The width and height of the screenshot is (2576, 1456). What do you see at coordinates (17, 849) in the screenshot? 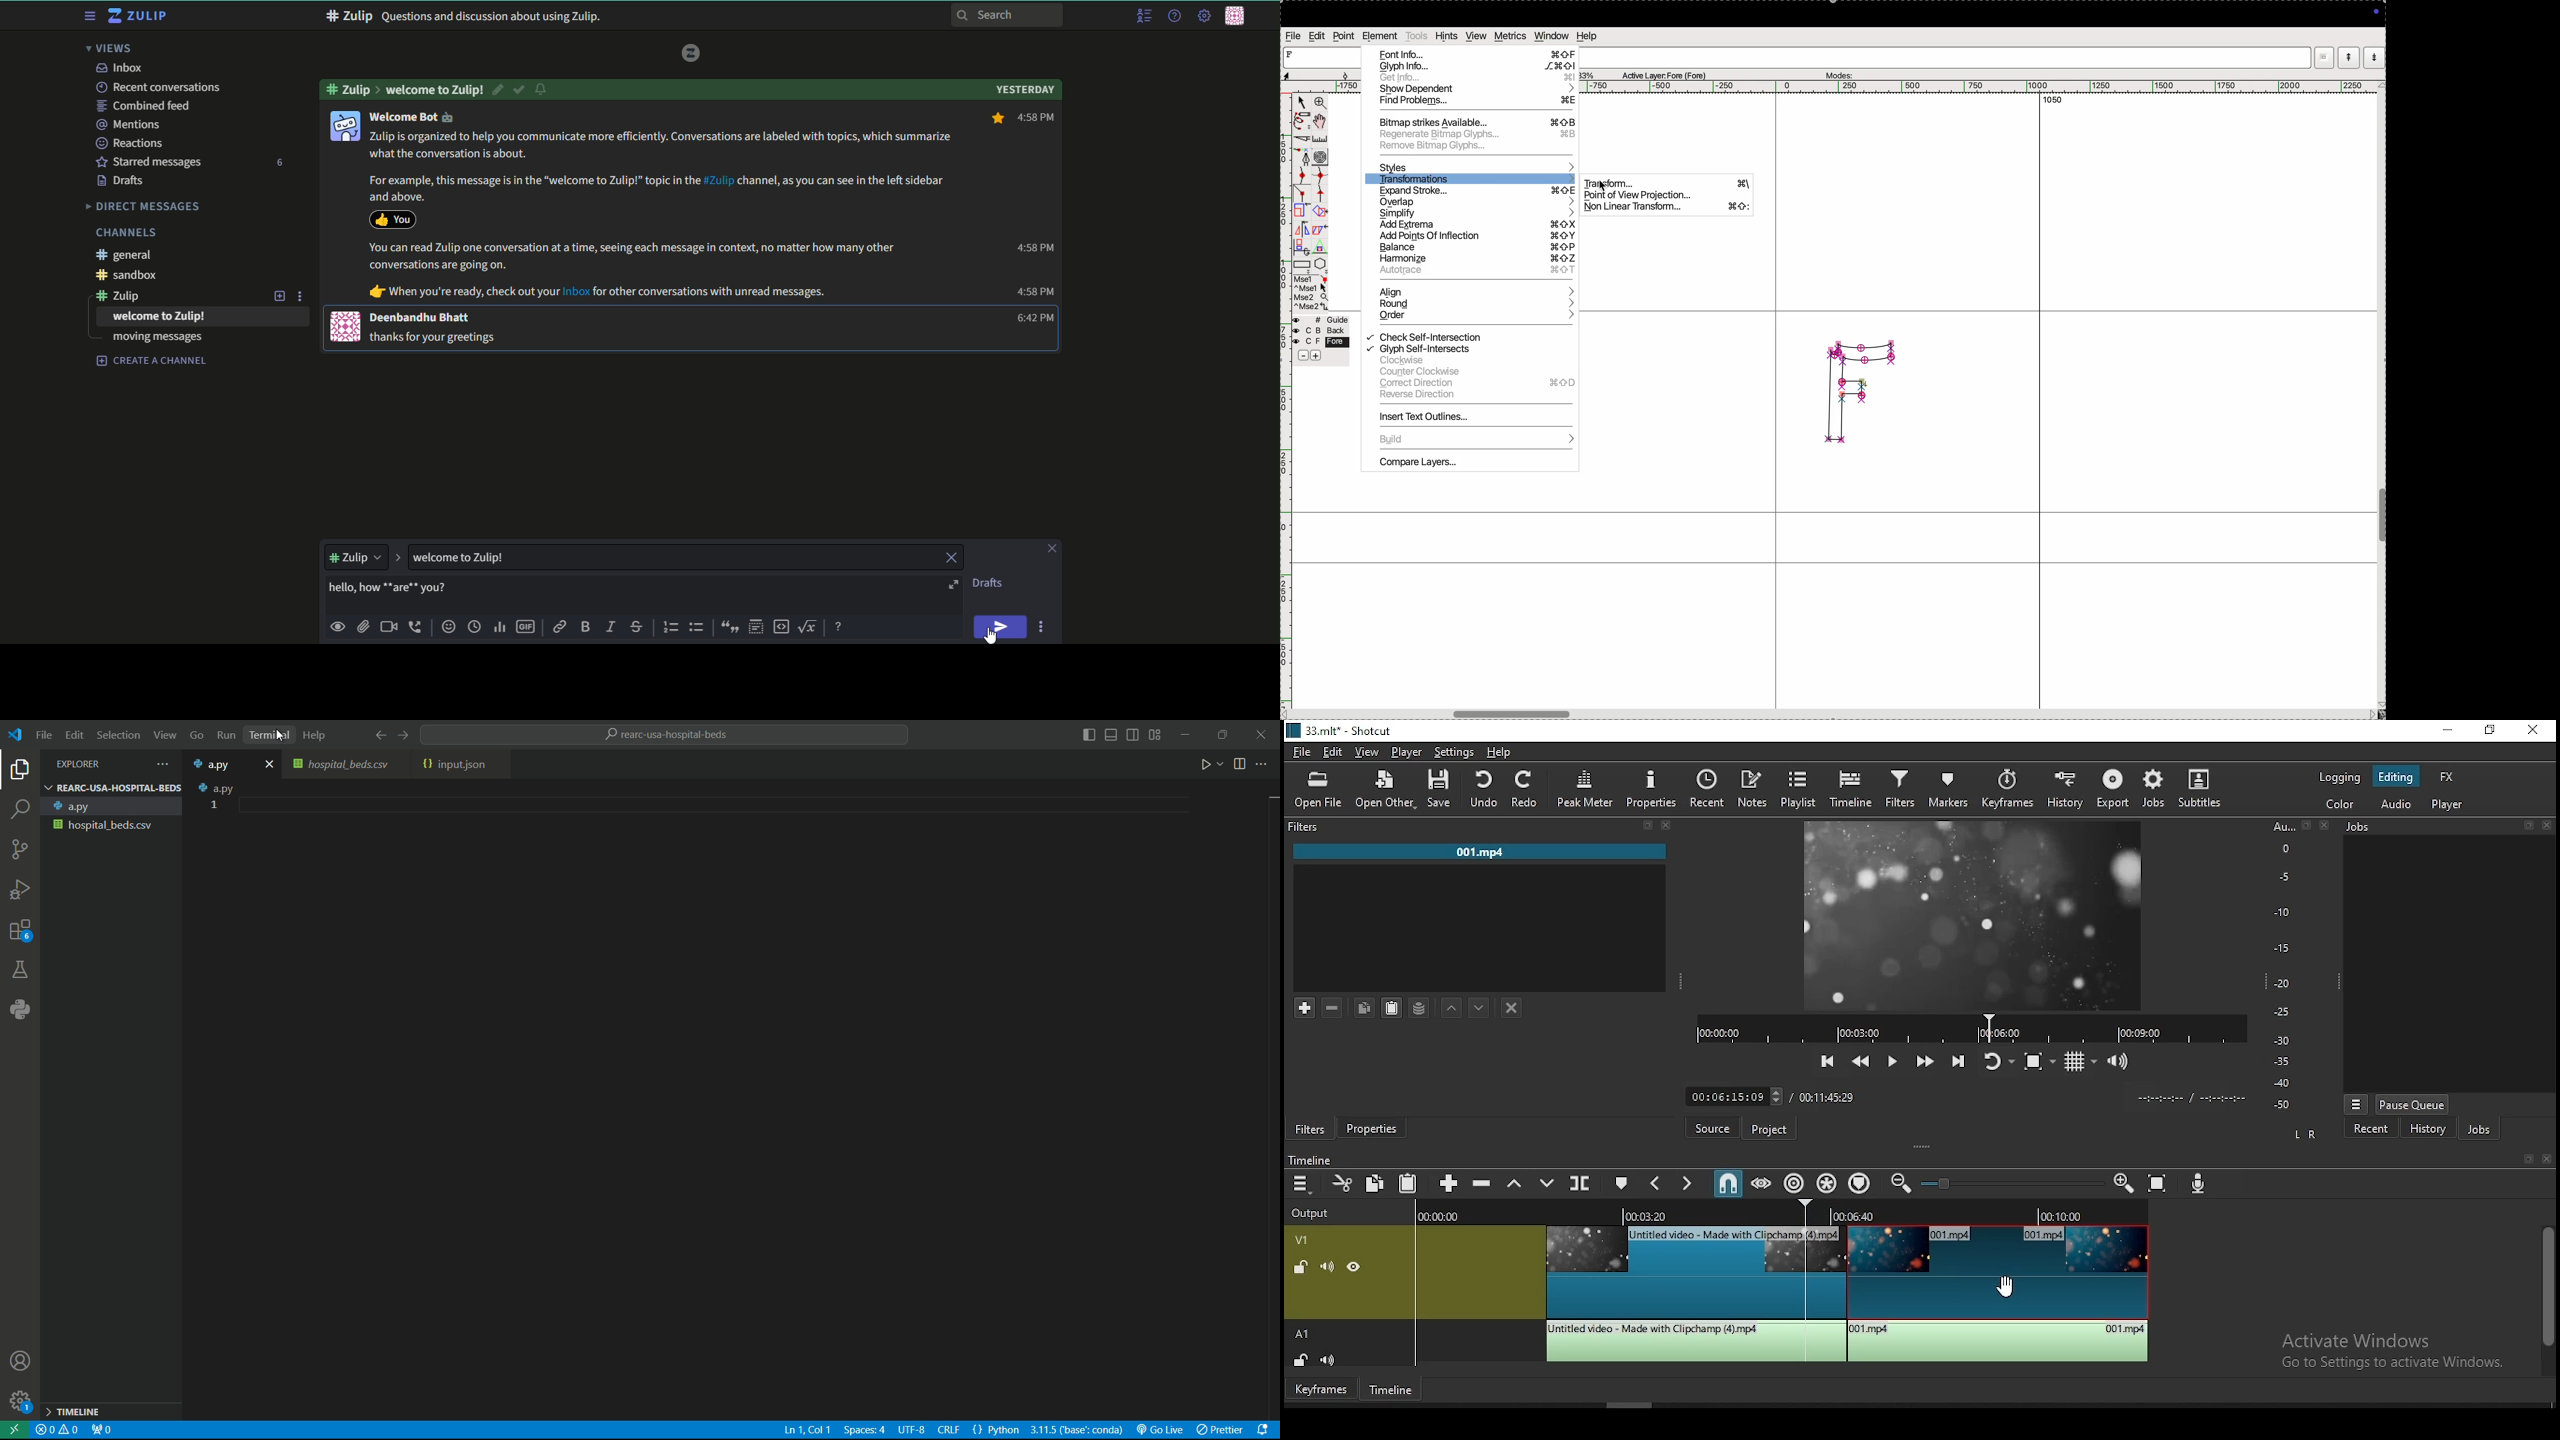
I see `source control` at bounding box center [17, 849].